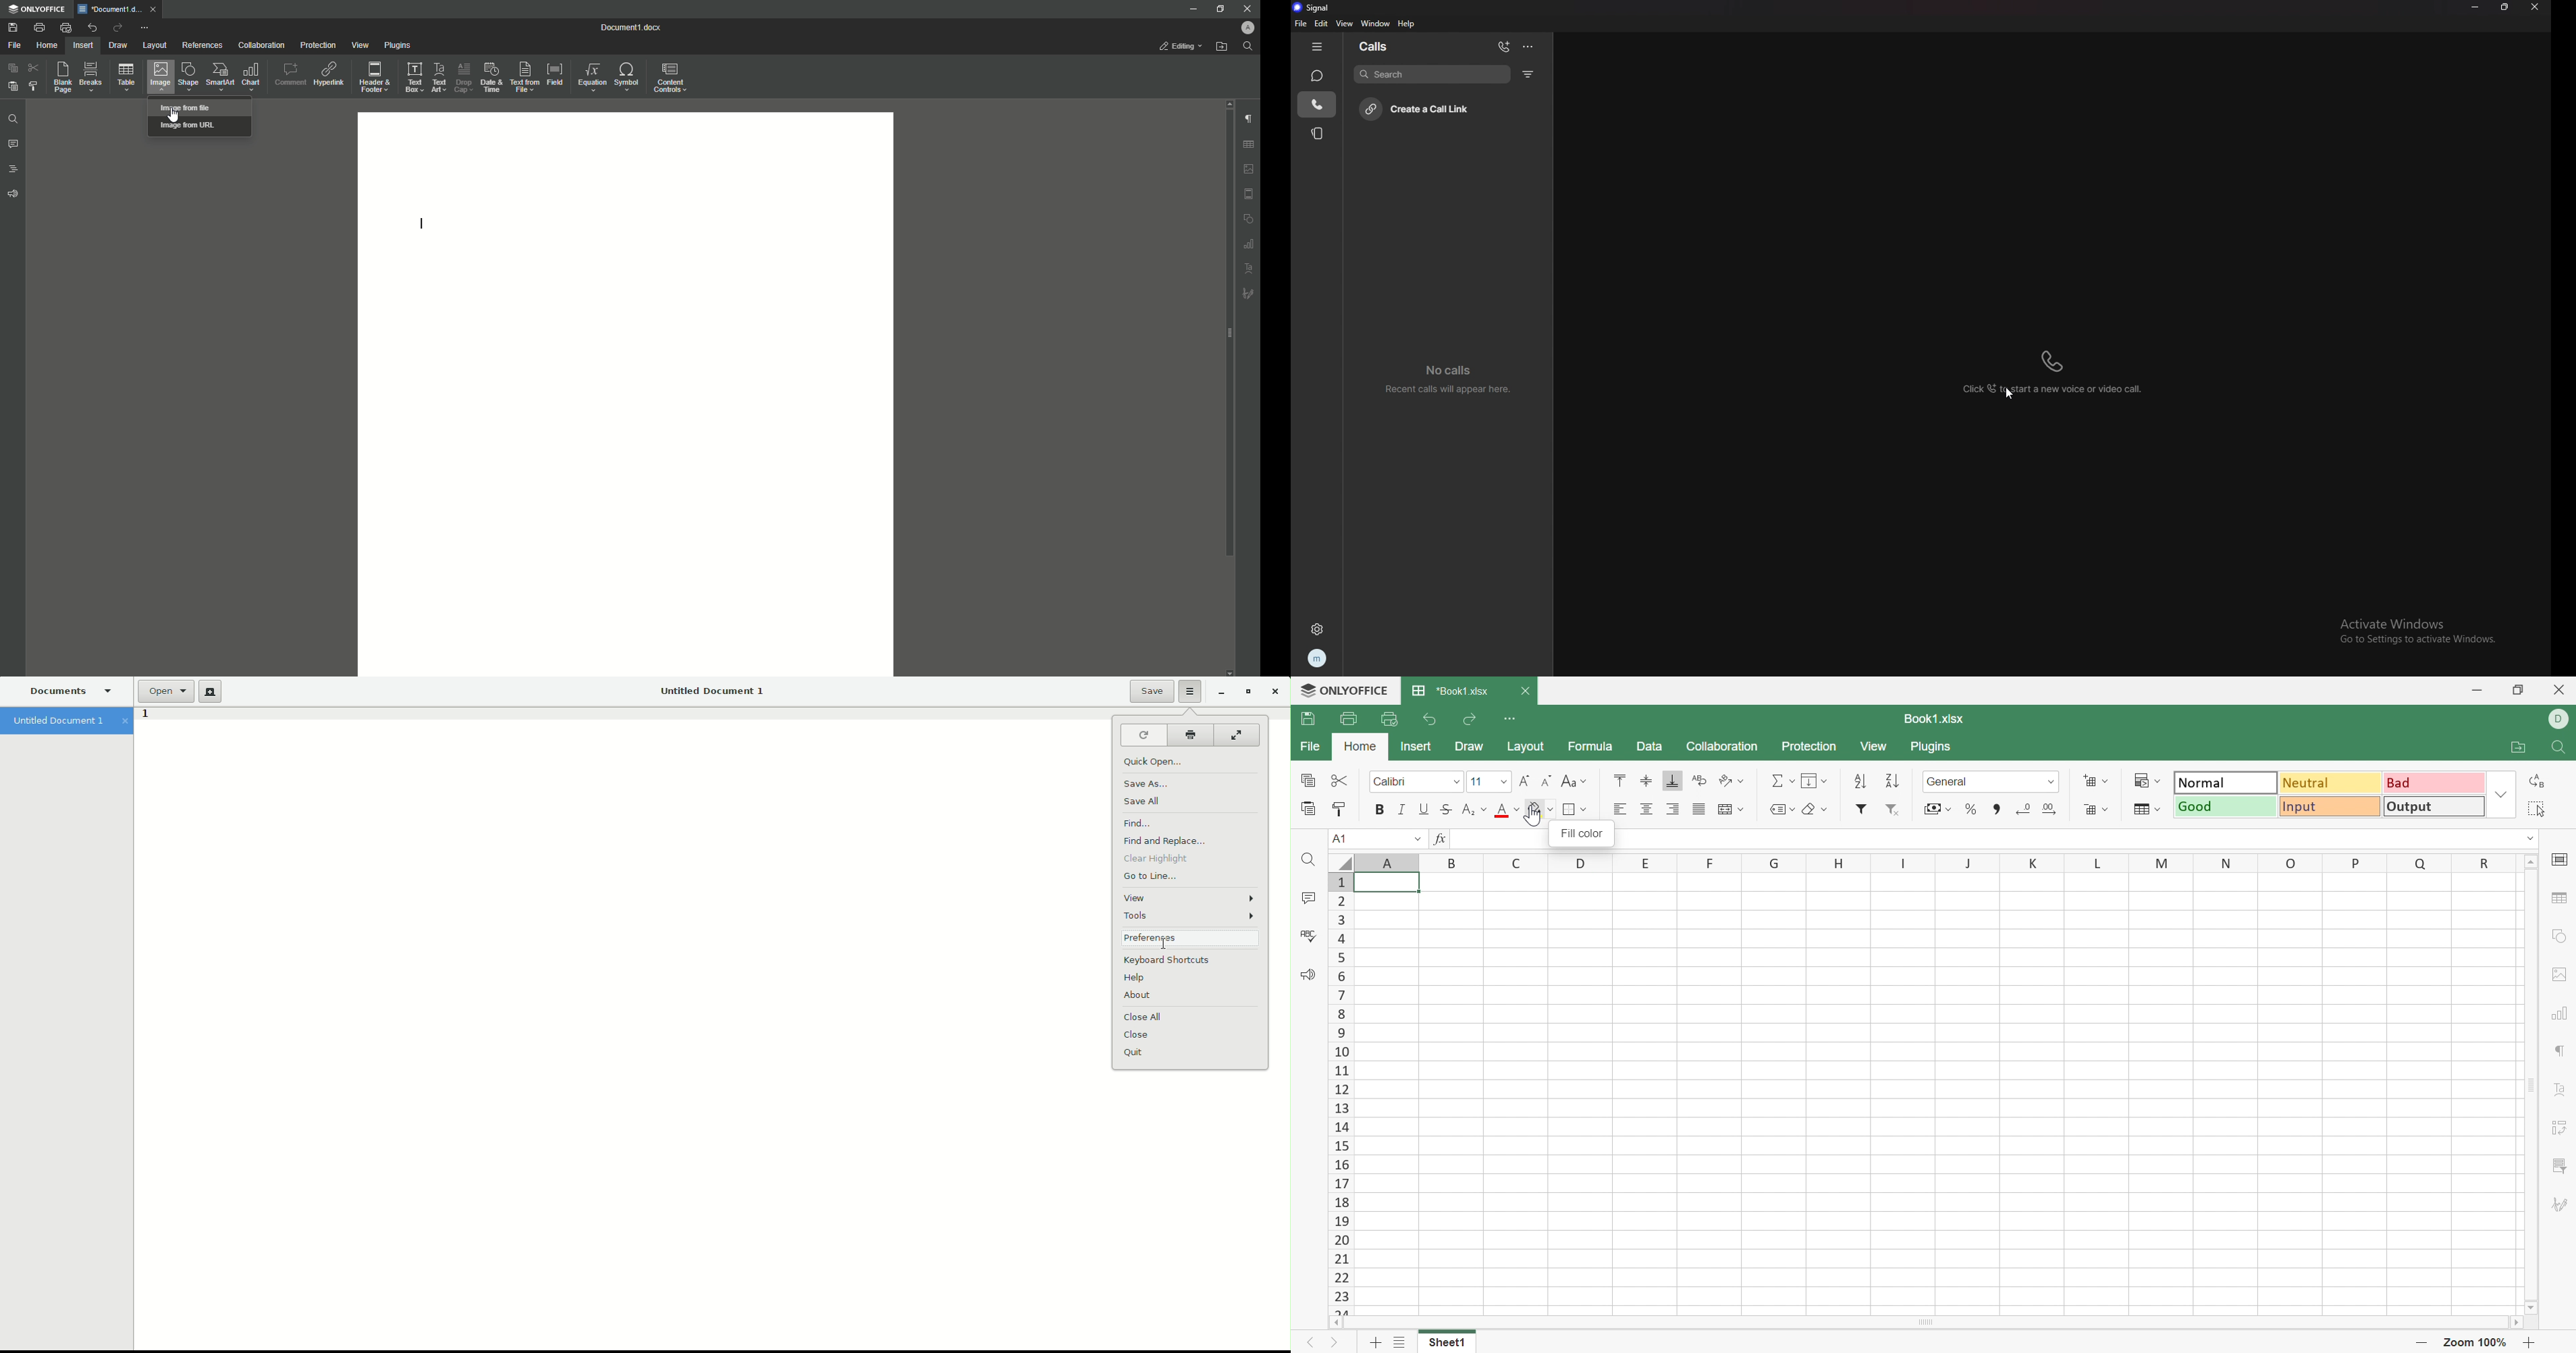 The height and width of the screenshot is (1372, 2576). What do you see at coordinates (556, 76) in the screenshot?
I see `Field` at bounding box center [556, 76].